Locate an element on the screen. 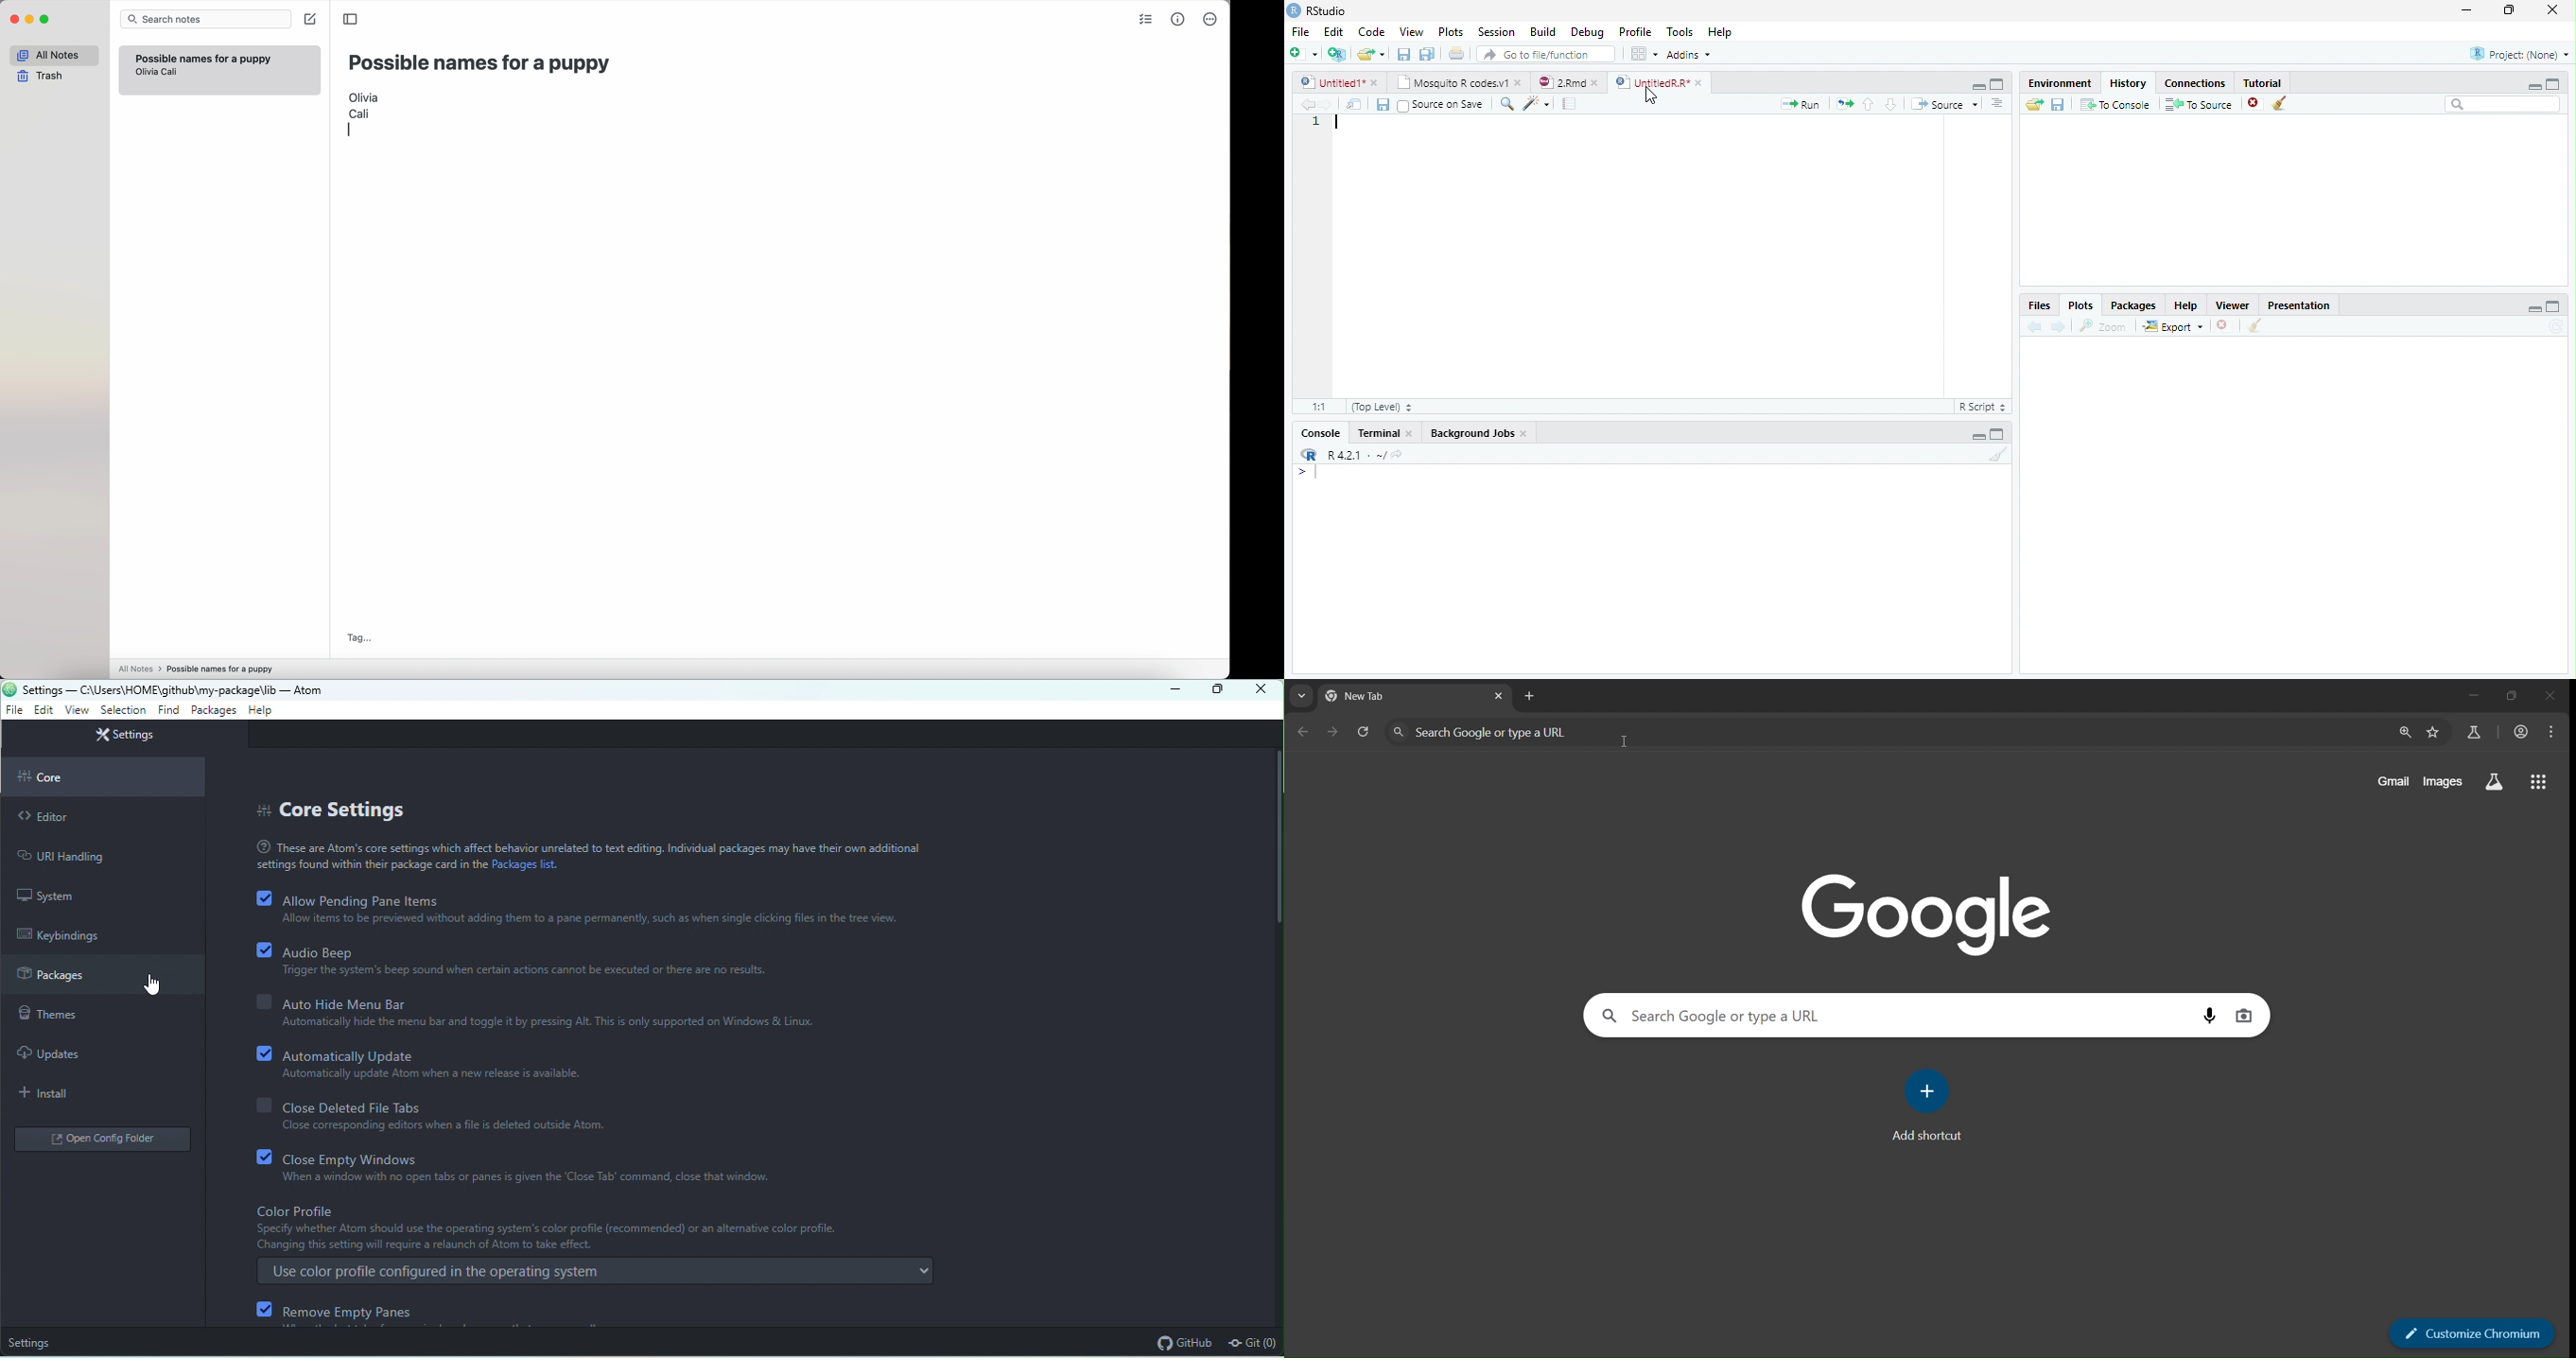 This screenshot has width=2576, height=1372. Trigger the system's beep sound when certain actions cannot be executed or there are no results. is located at coordinates (522, 977).